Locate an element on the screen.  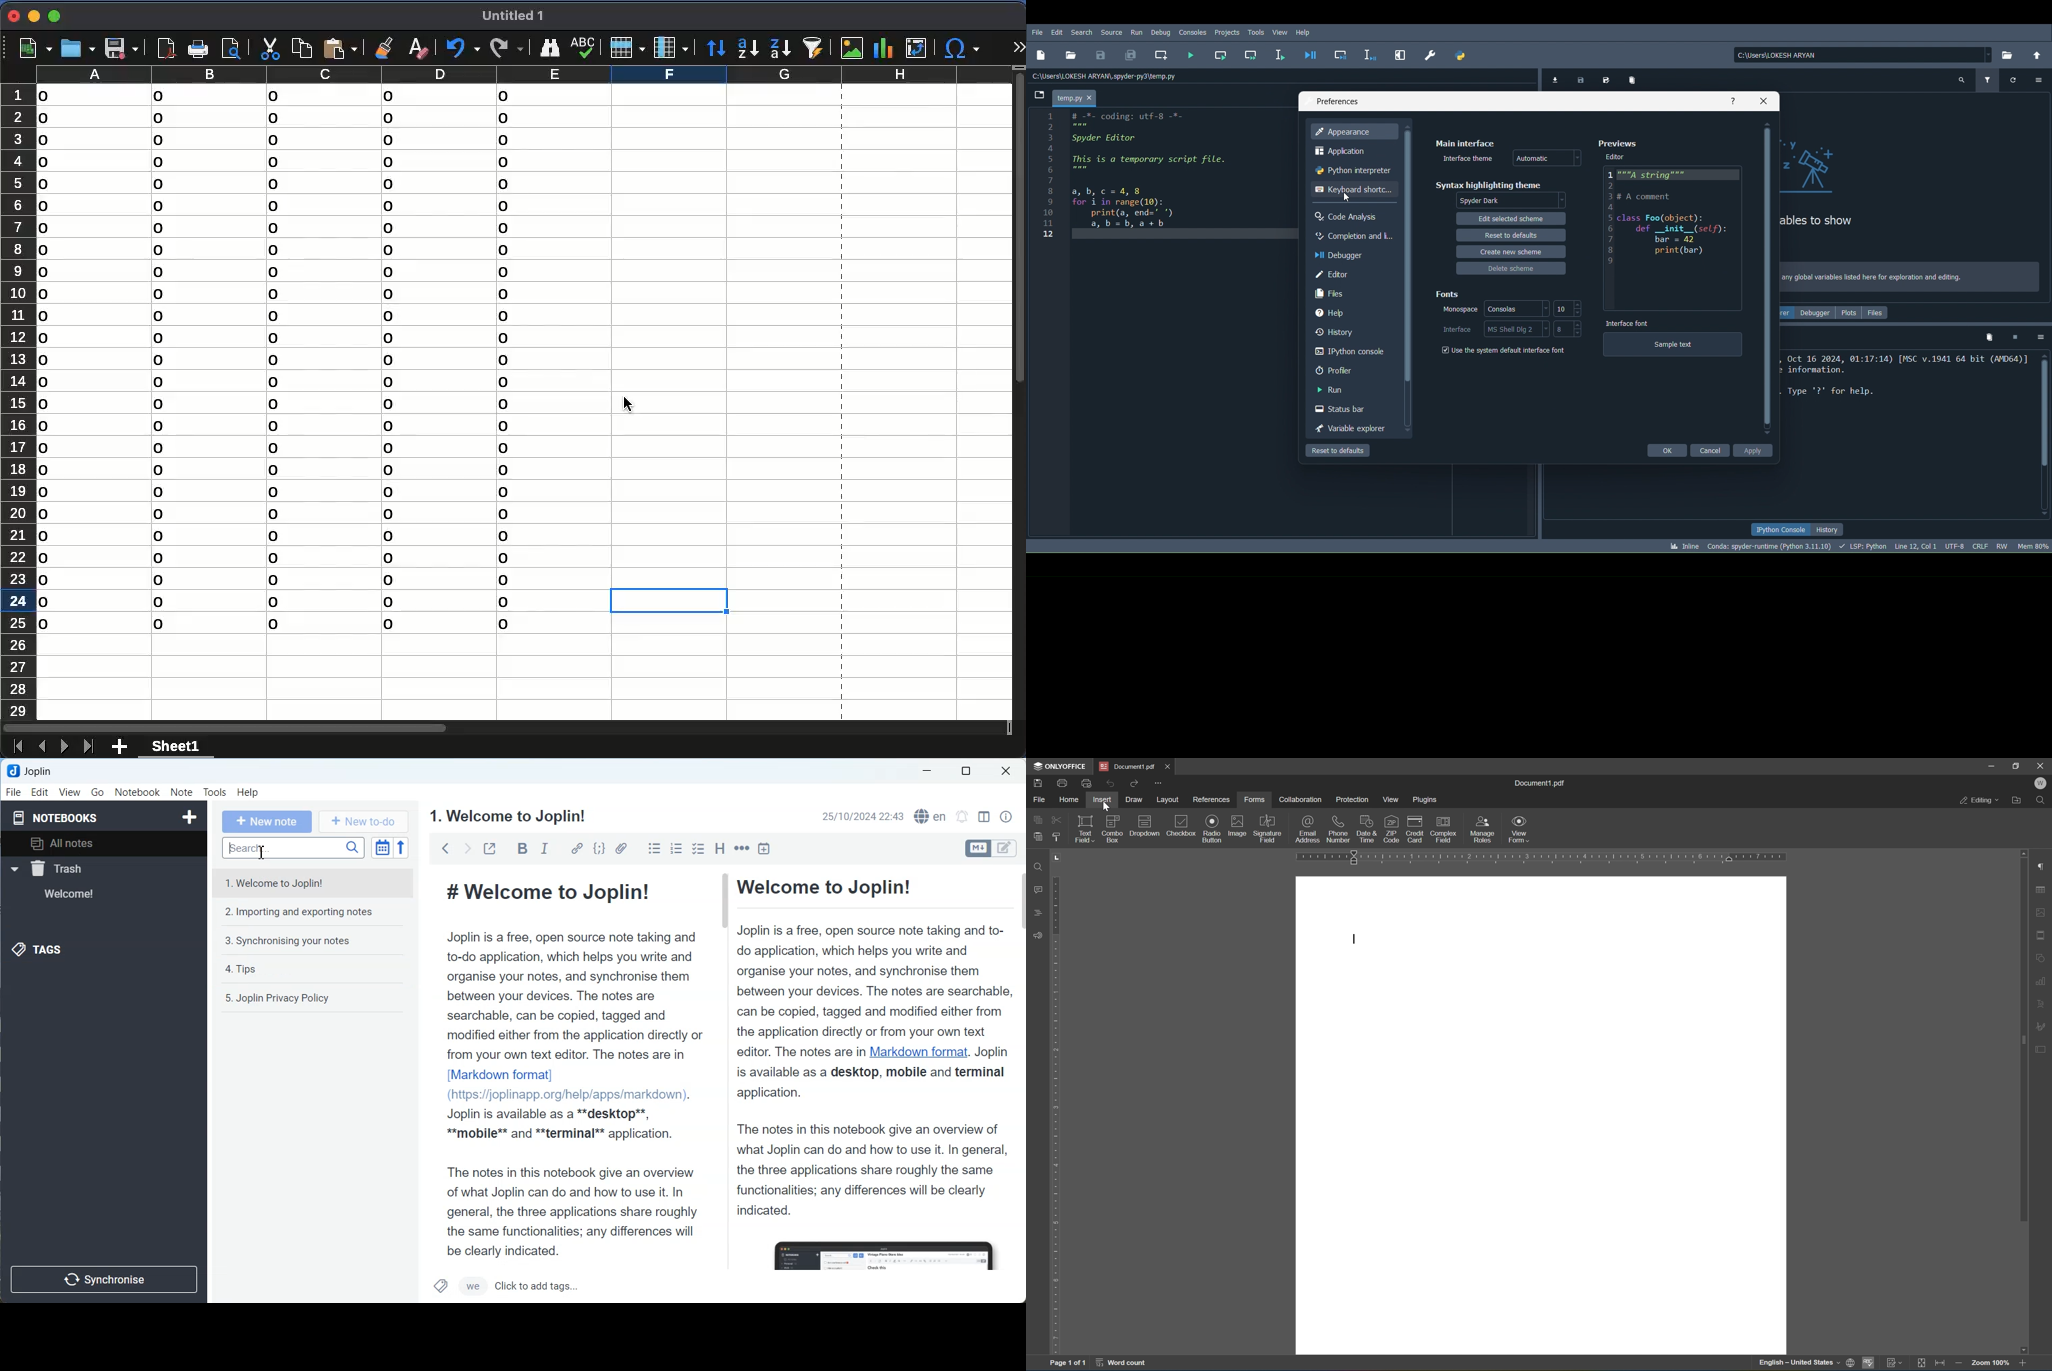
Heading is located at coordinates (720, 848).